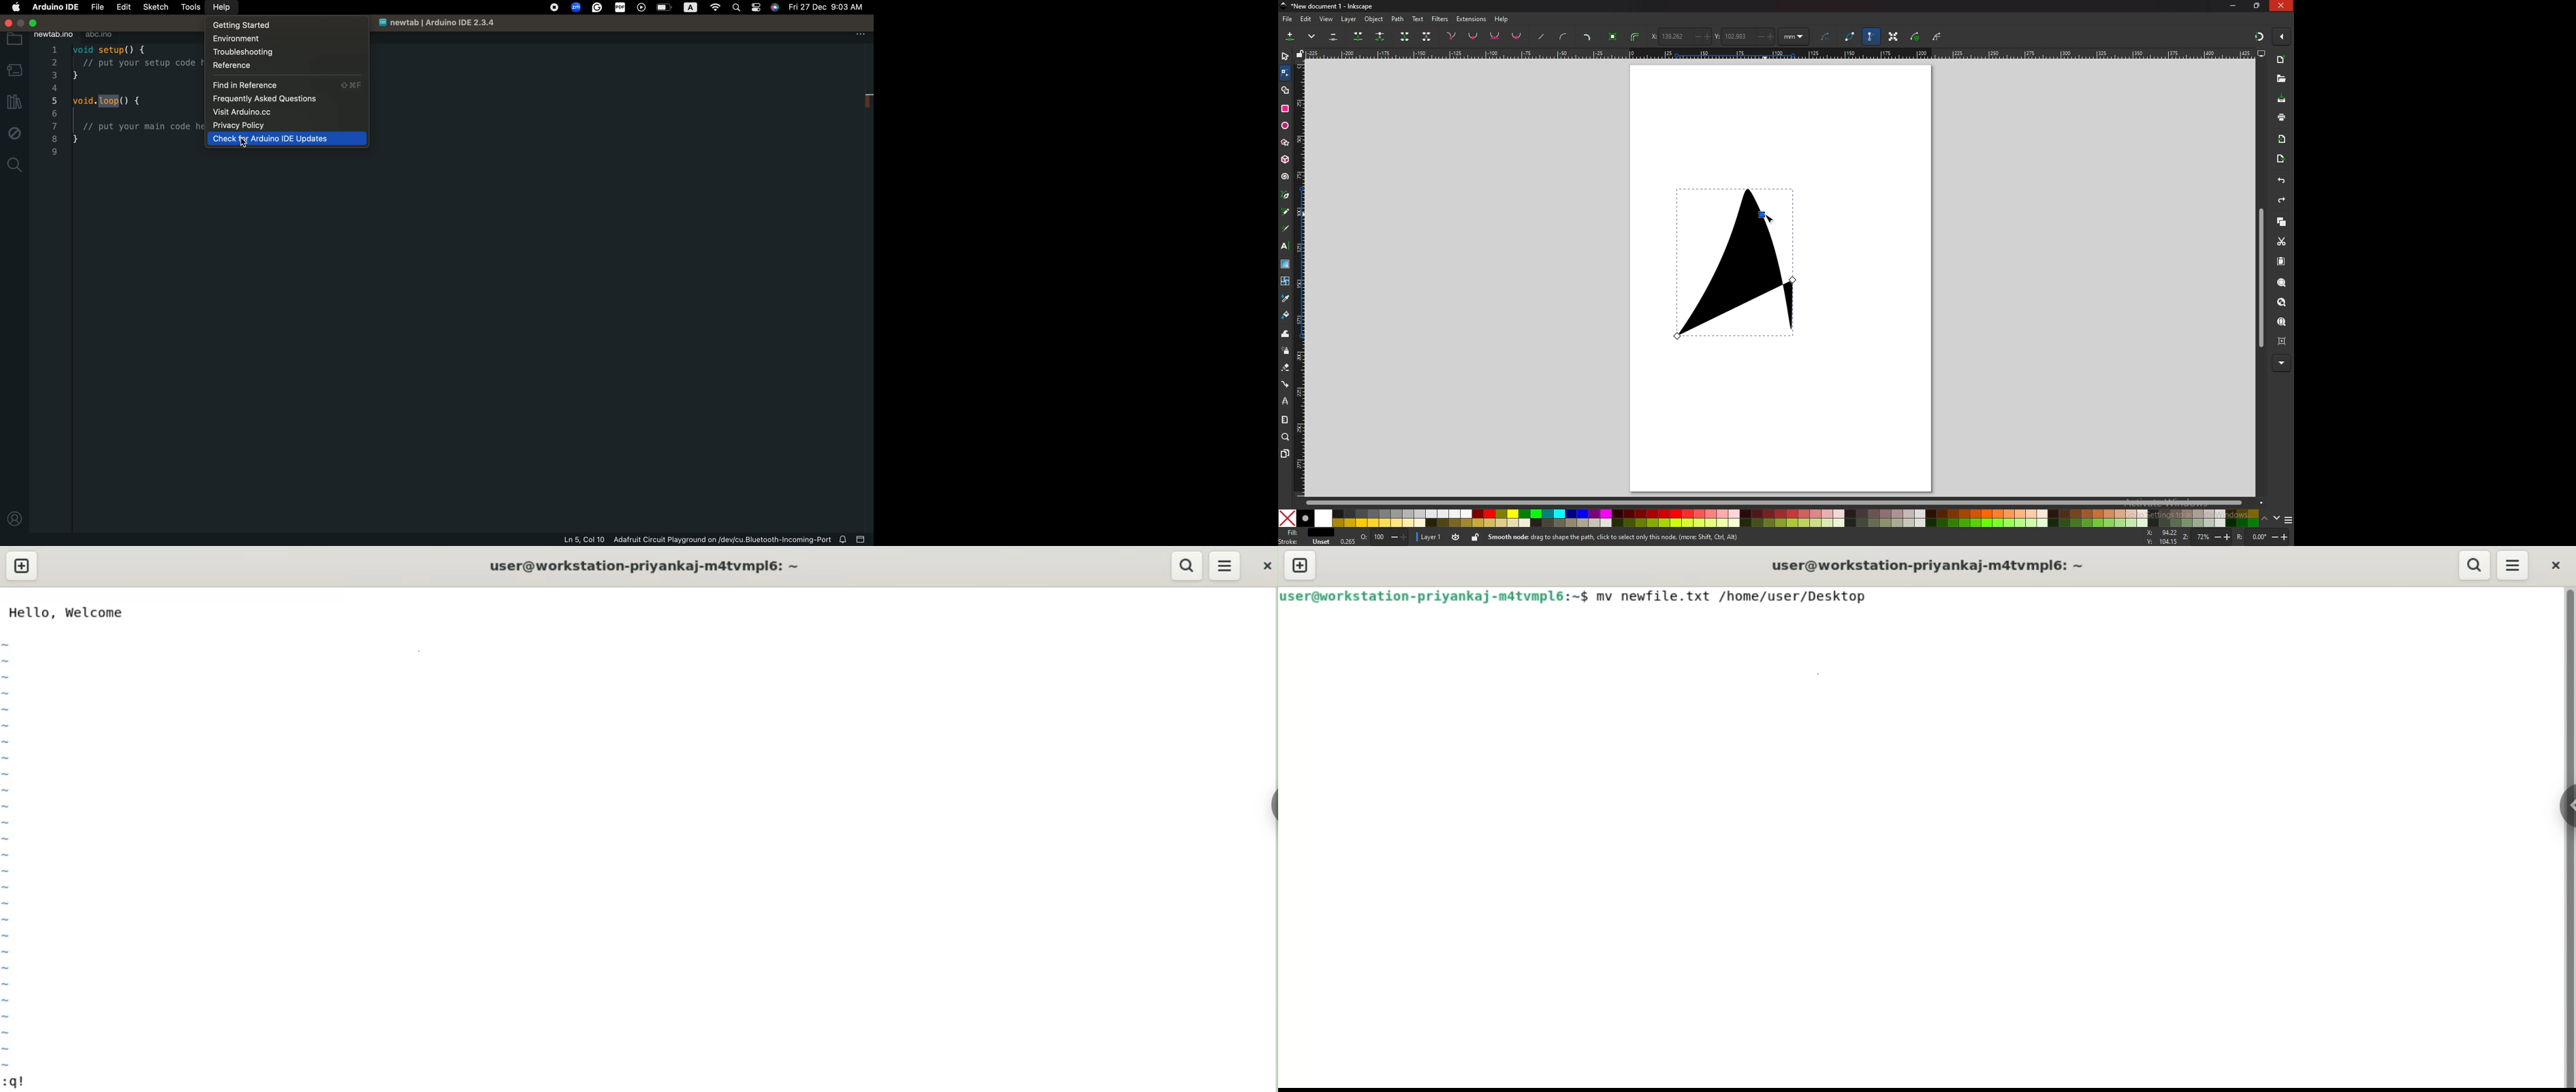  Describe the element at coordinates (99, 34) in the screenshot. I see `abc.ino` at that location.